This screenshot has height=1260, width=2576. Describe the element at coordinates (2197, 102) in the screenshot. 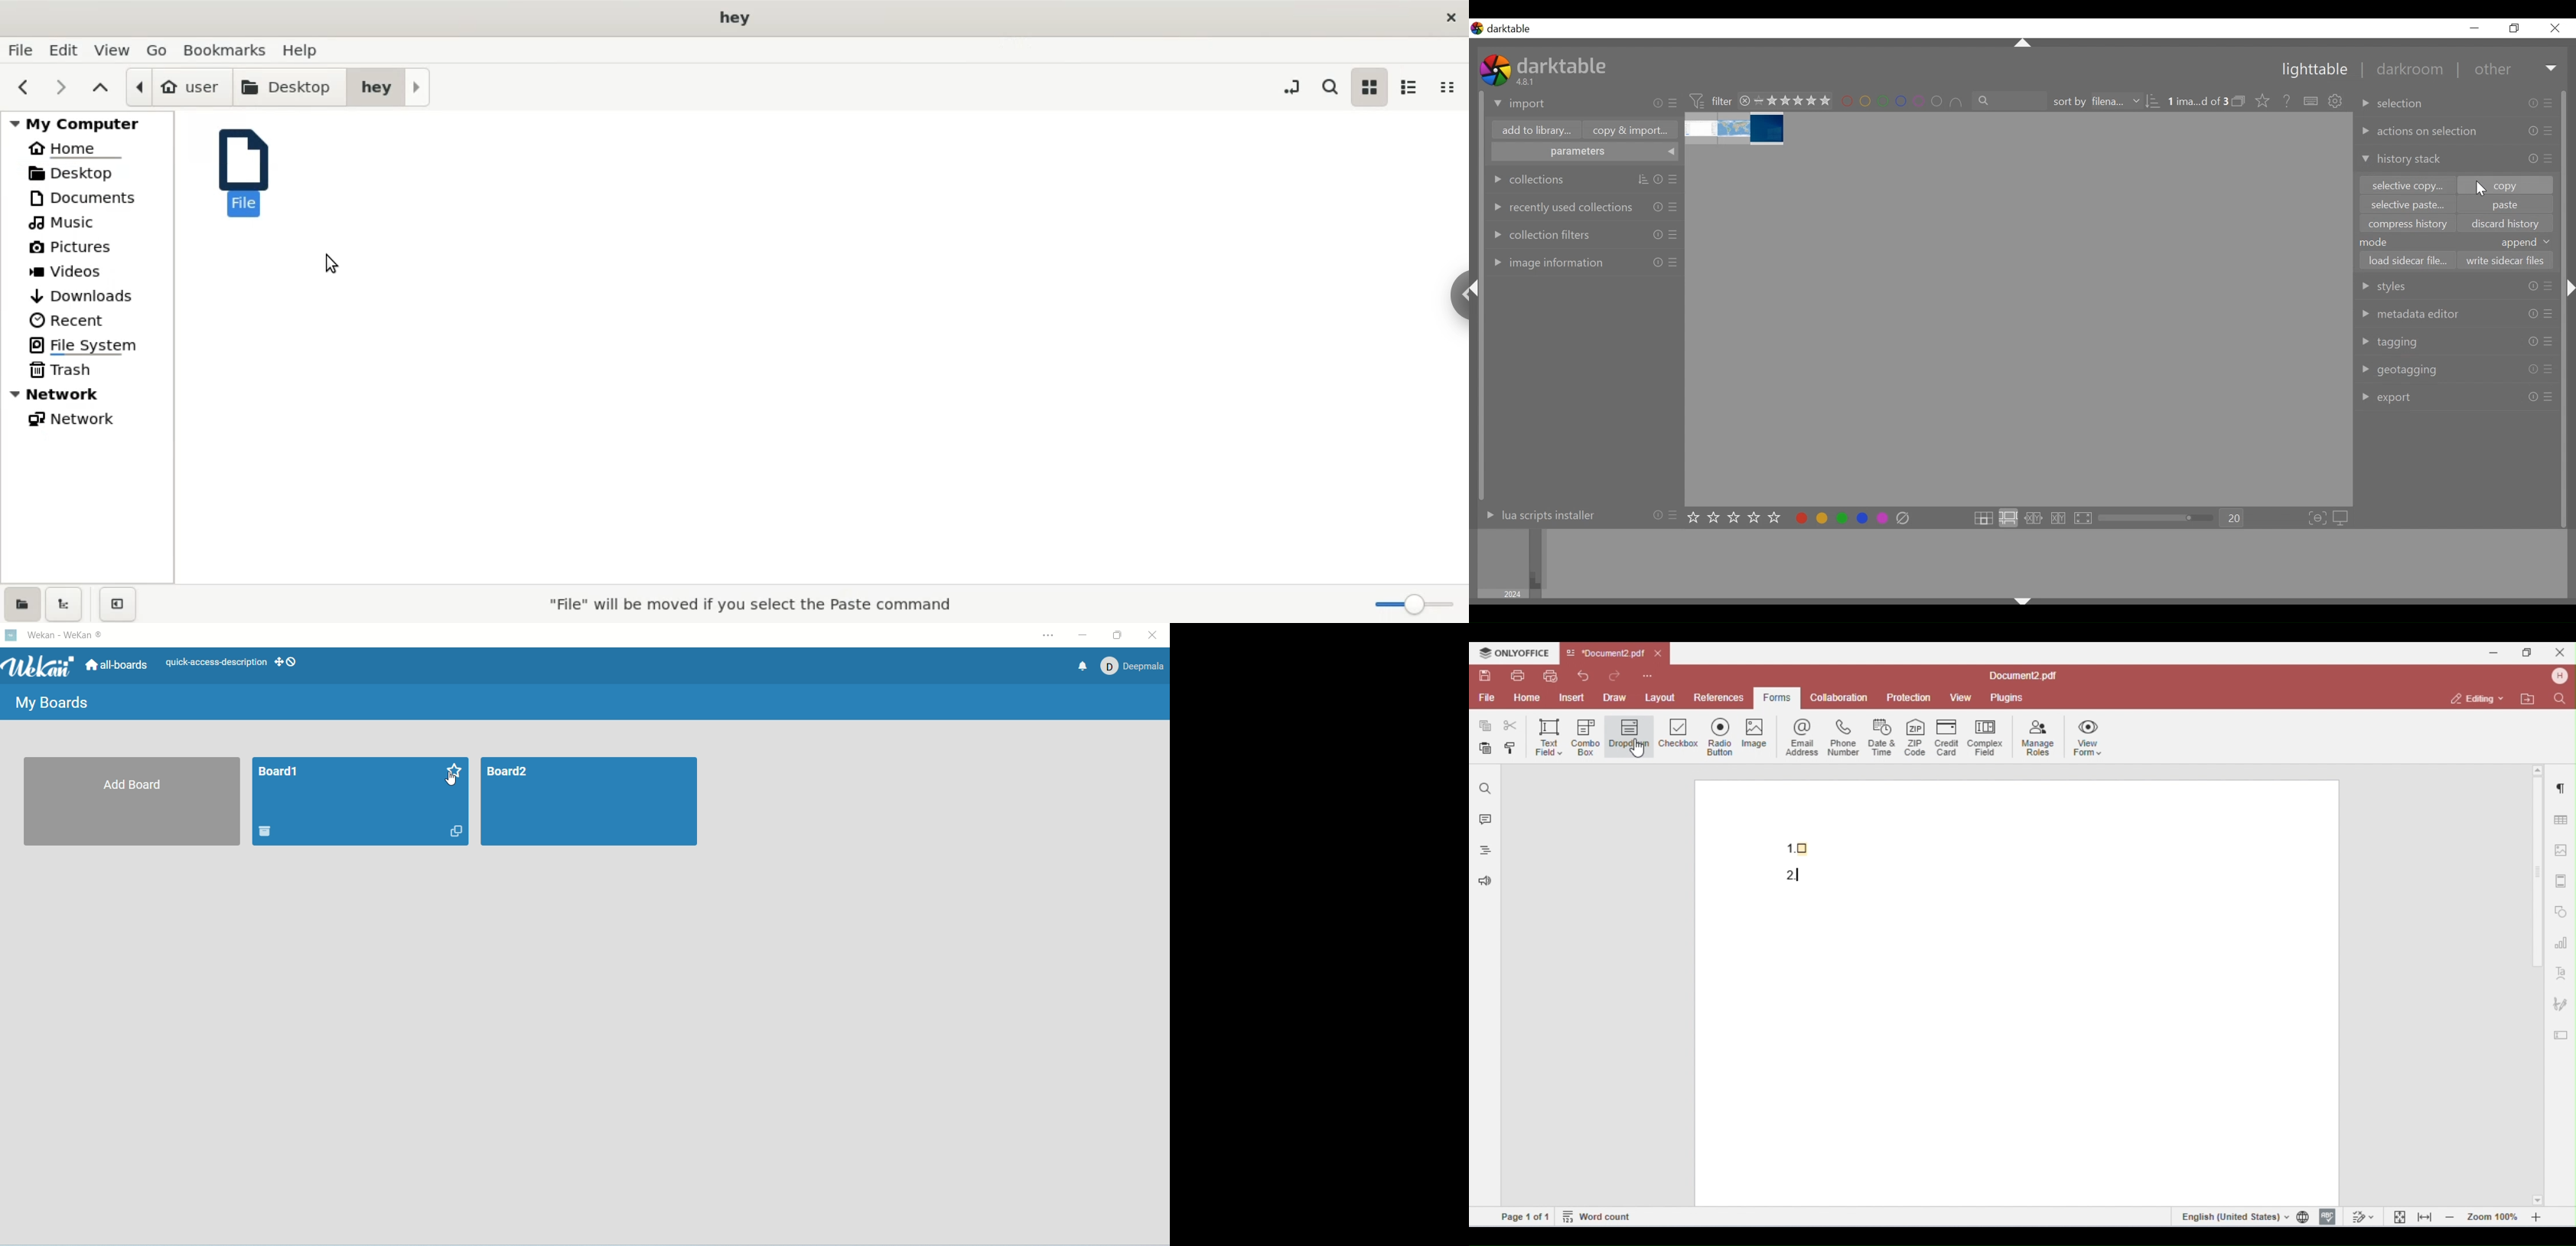

I see `number of image selected` at that location.